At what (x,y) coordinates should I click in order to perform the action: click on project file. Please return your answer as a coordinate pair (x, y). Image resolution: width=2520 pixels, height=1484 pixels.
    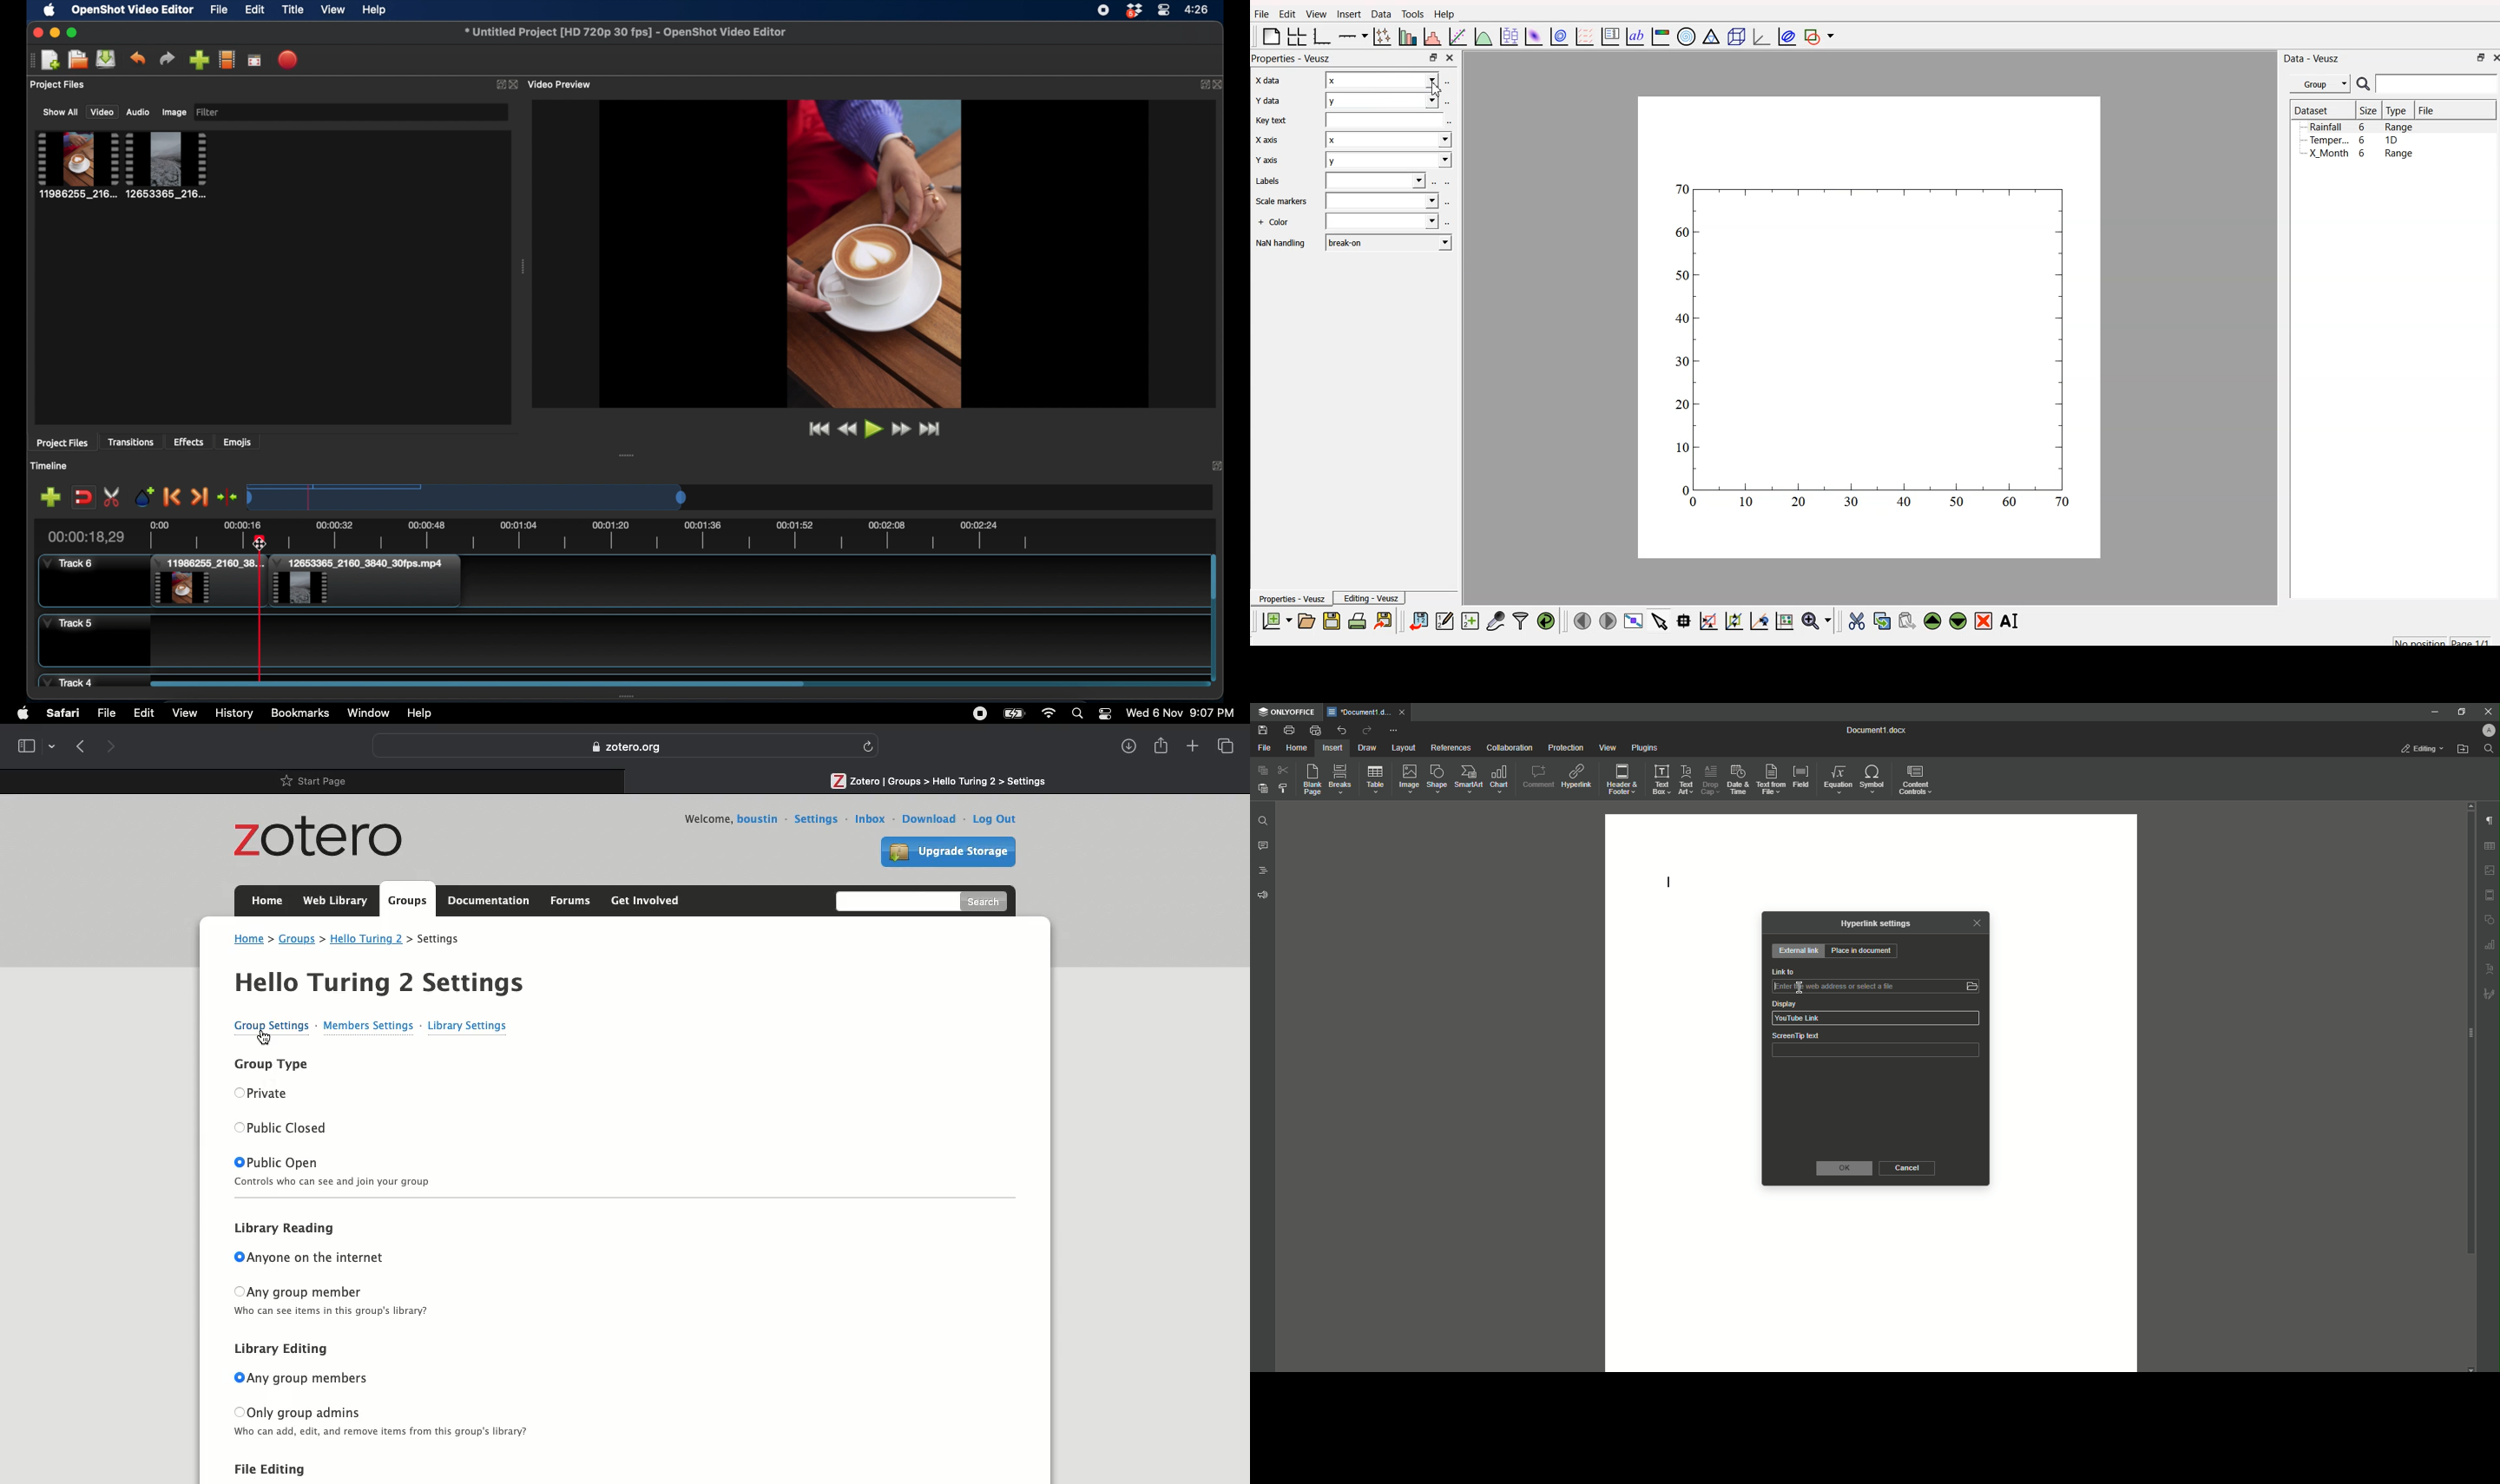
    Looking at the image, I should click on (167, 165).